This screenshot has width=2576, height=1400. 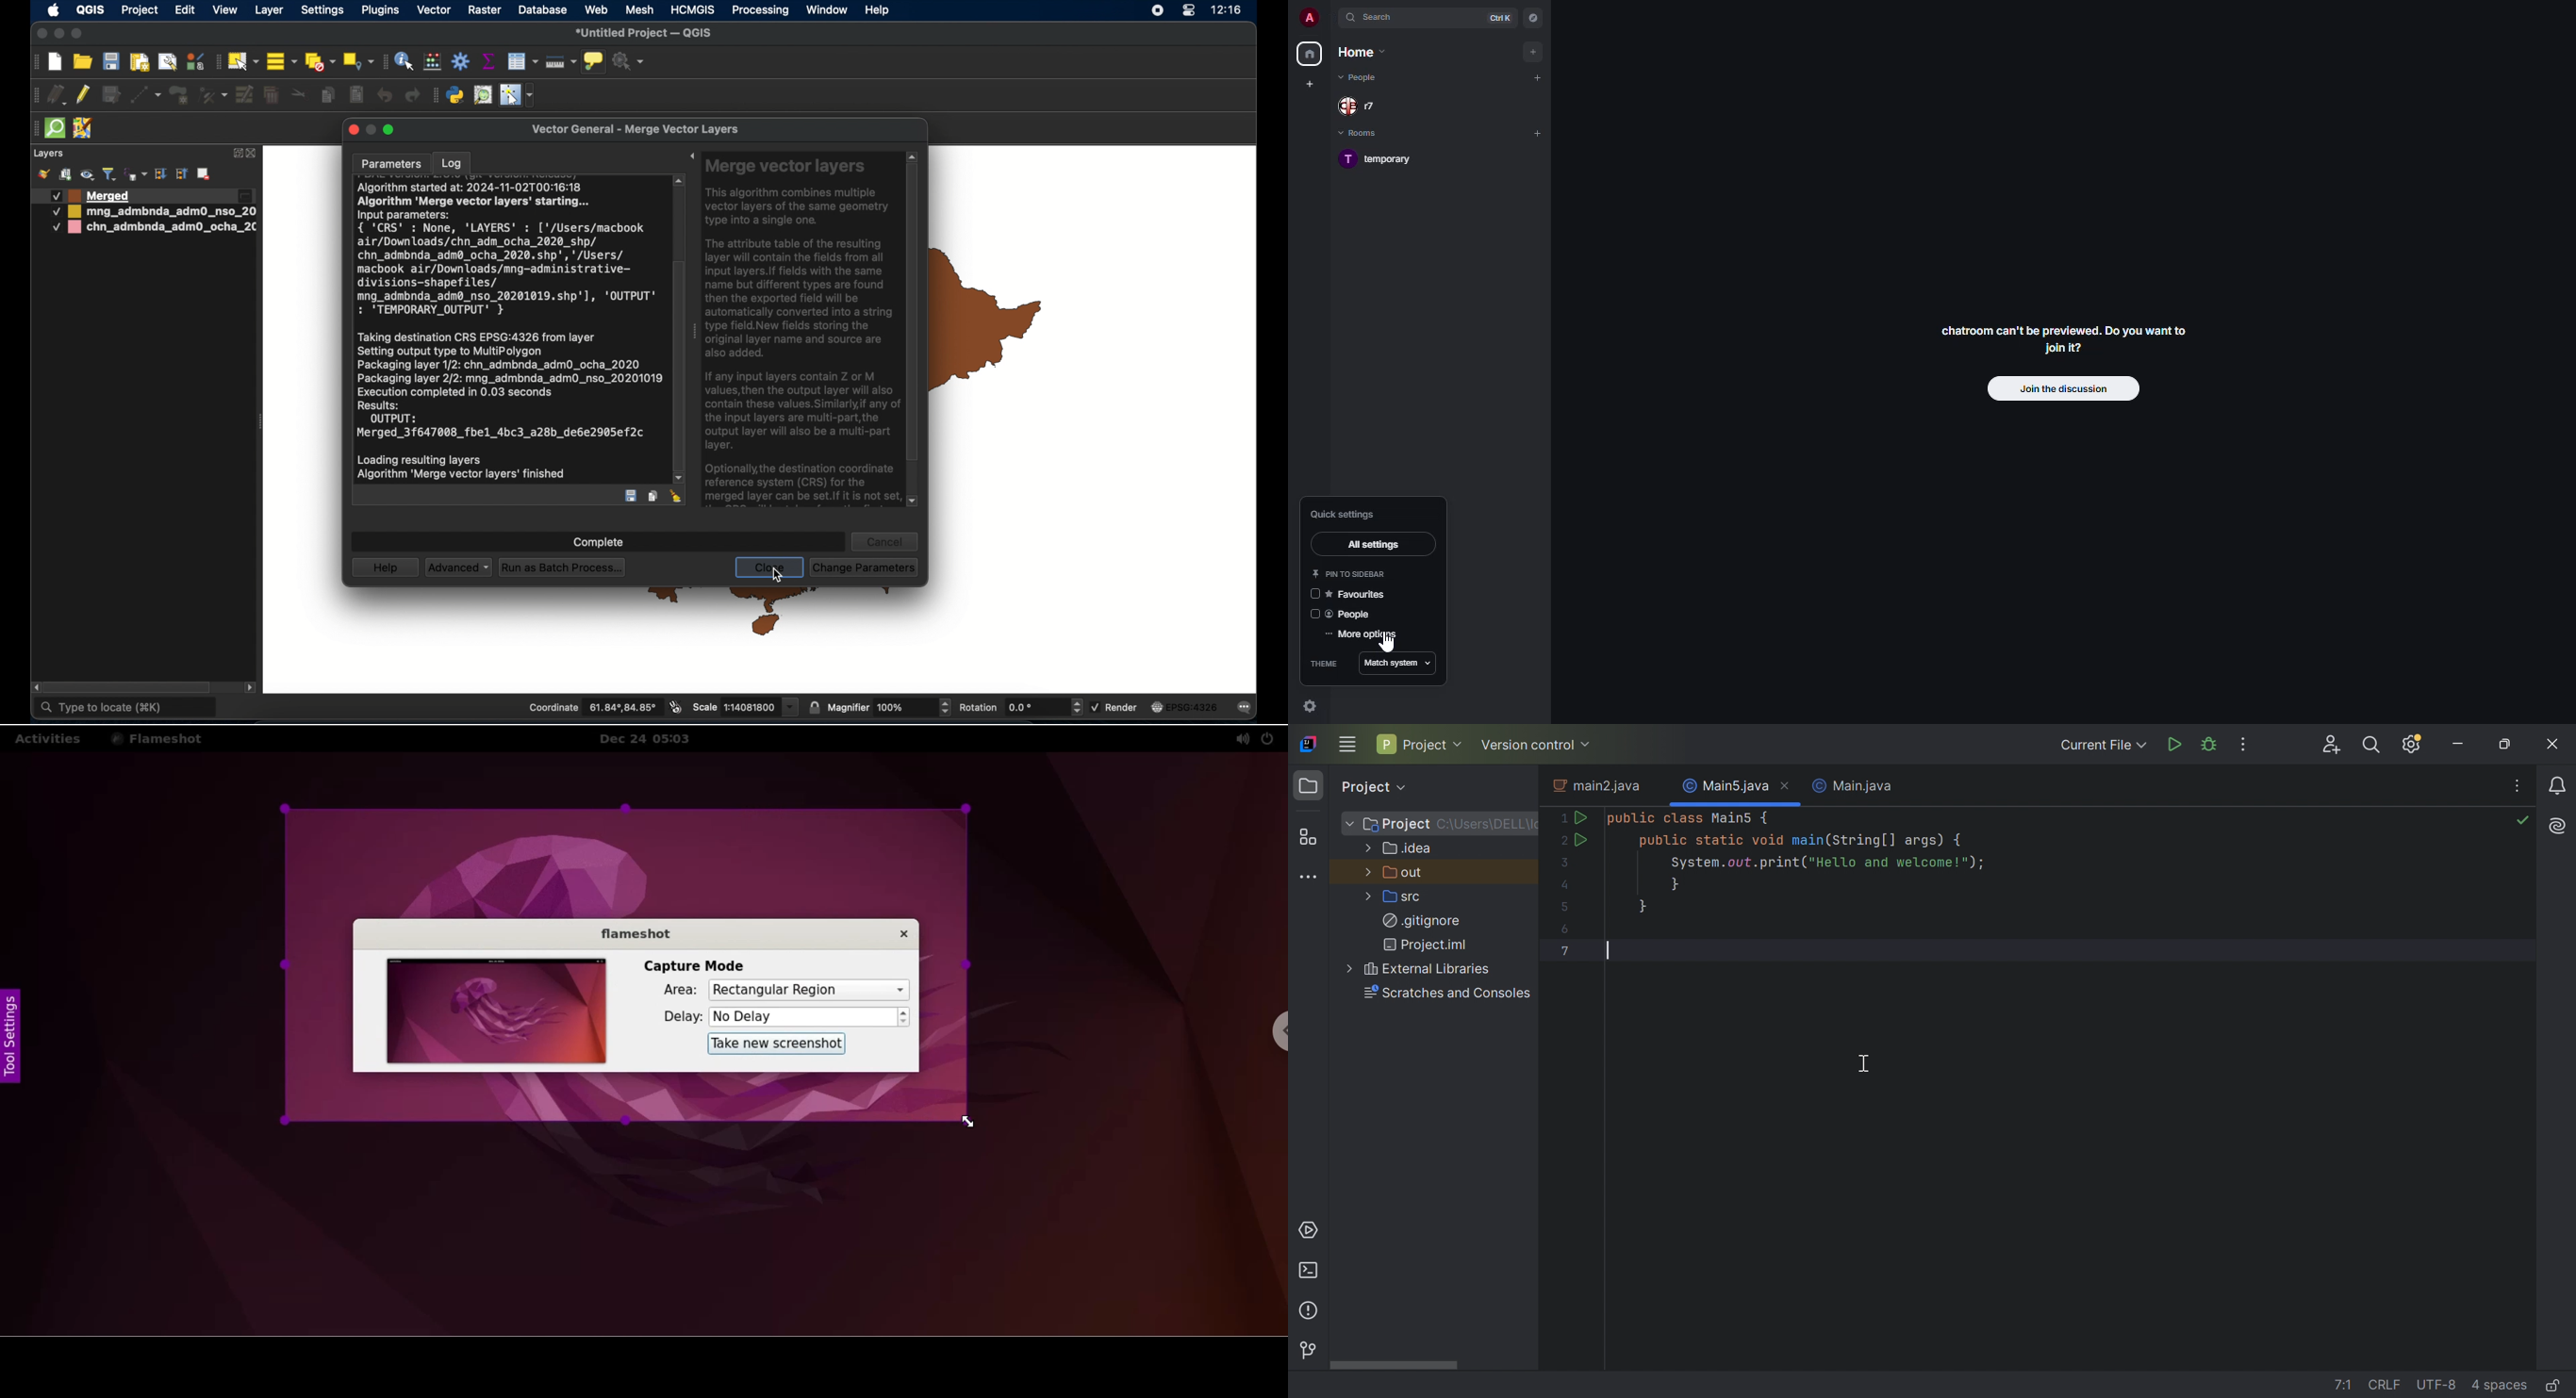 I want to click on More, so click(x=1366, y=870).